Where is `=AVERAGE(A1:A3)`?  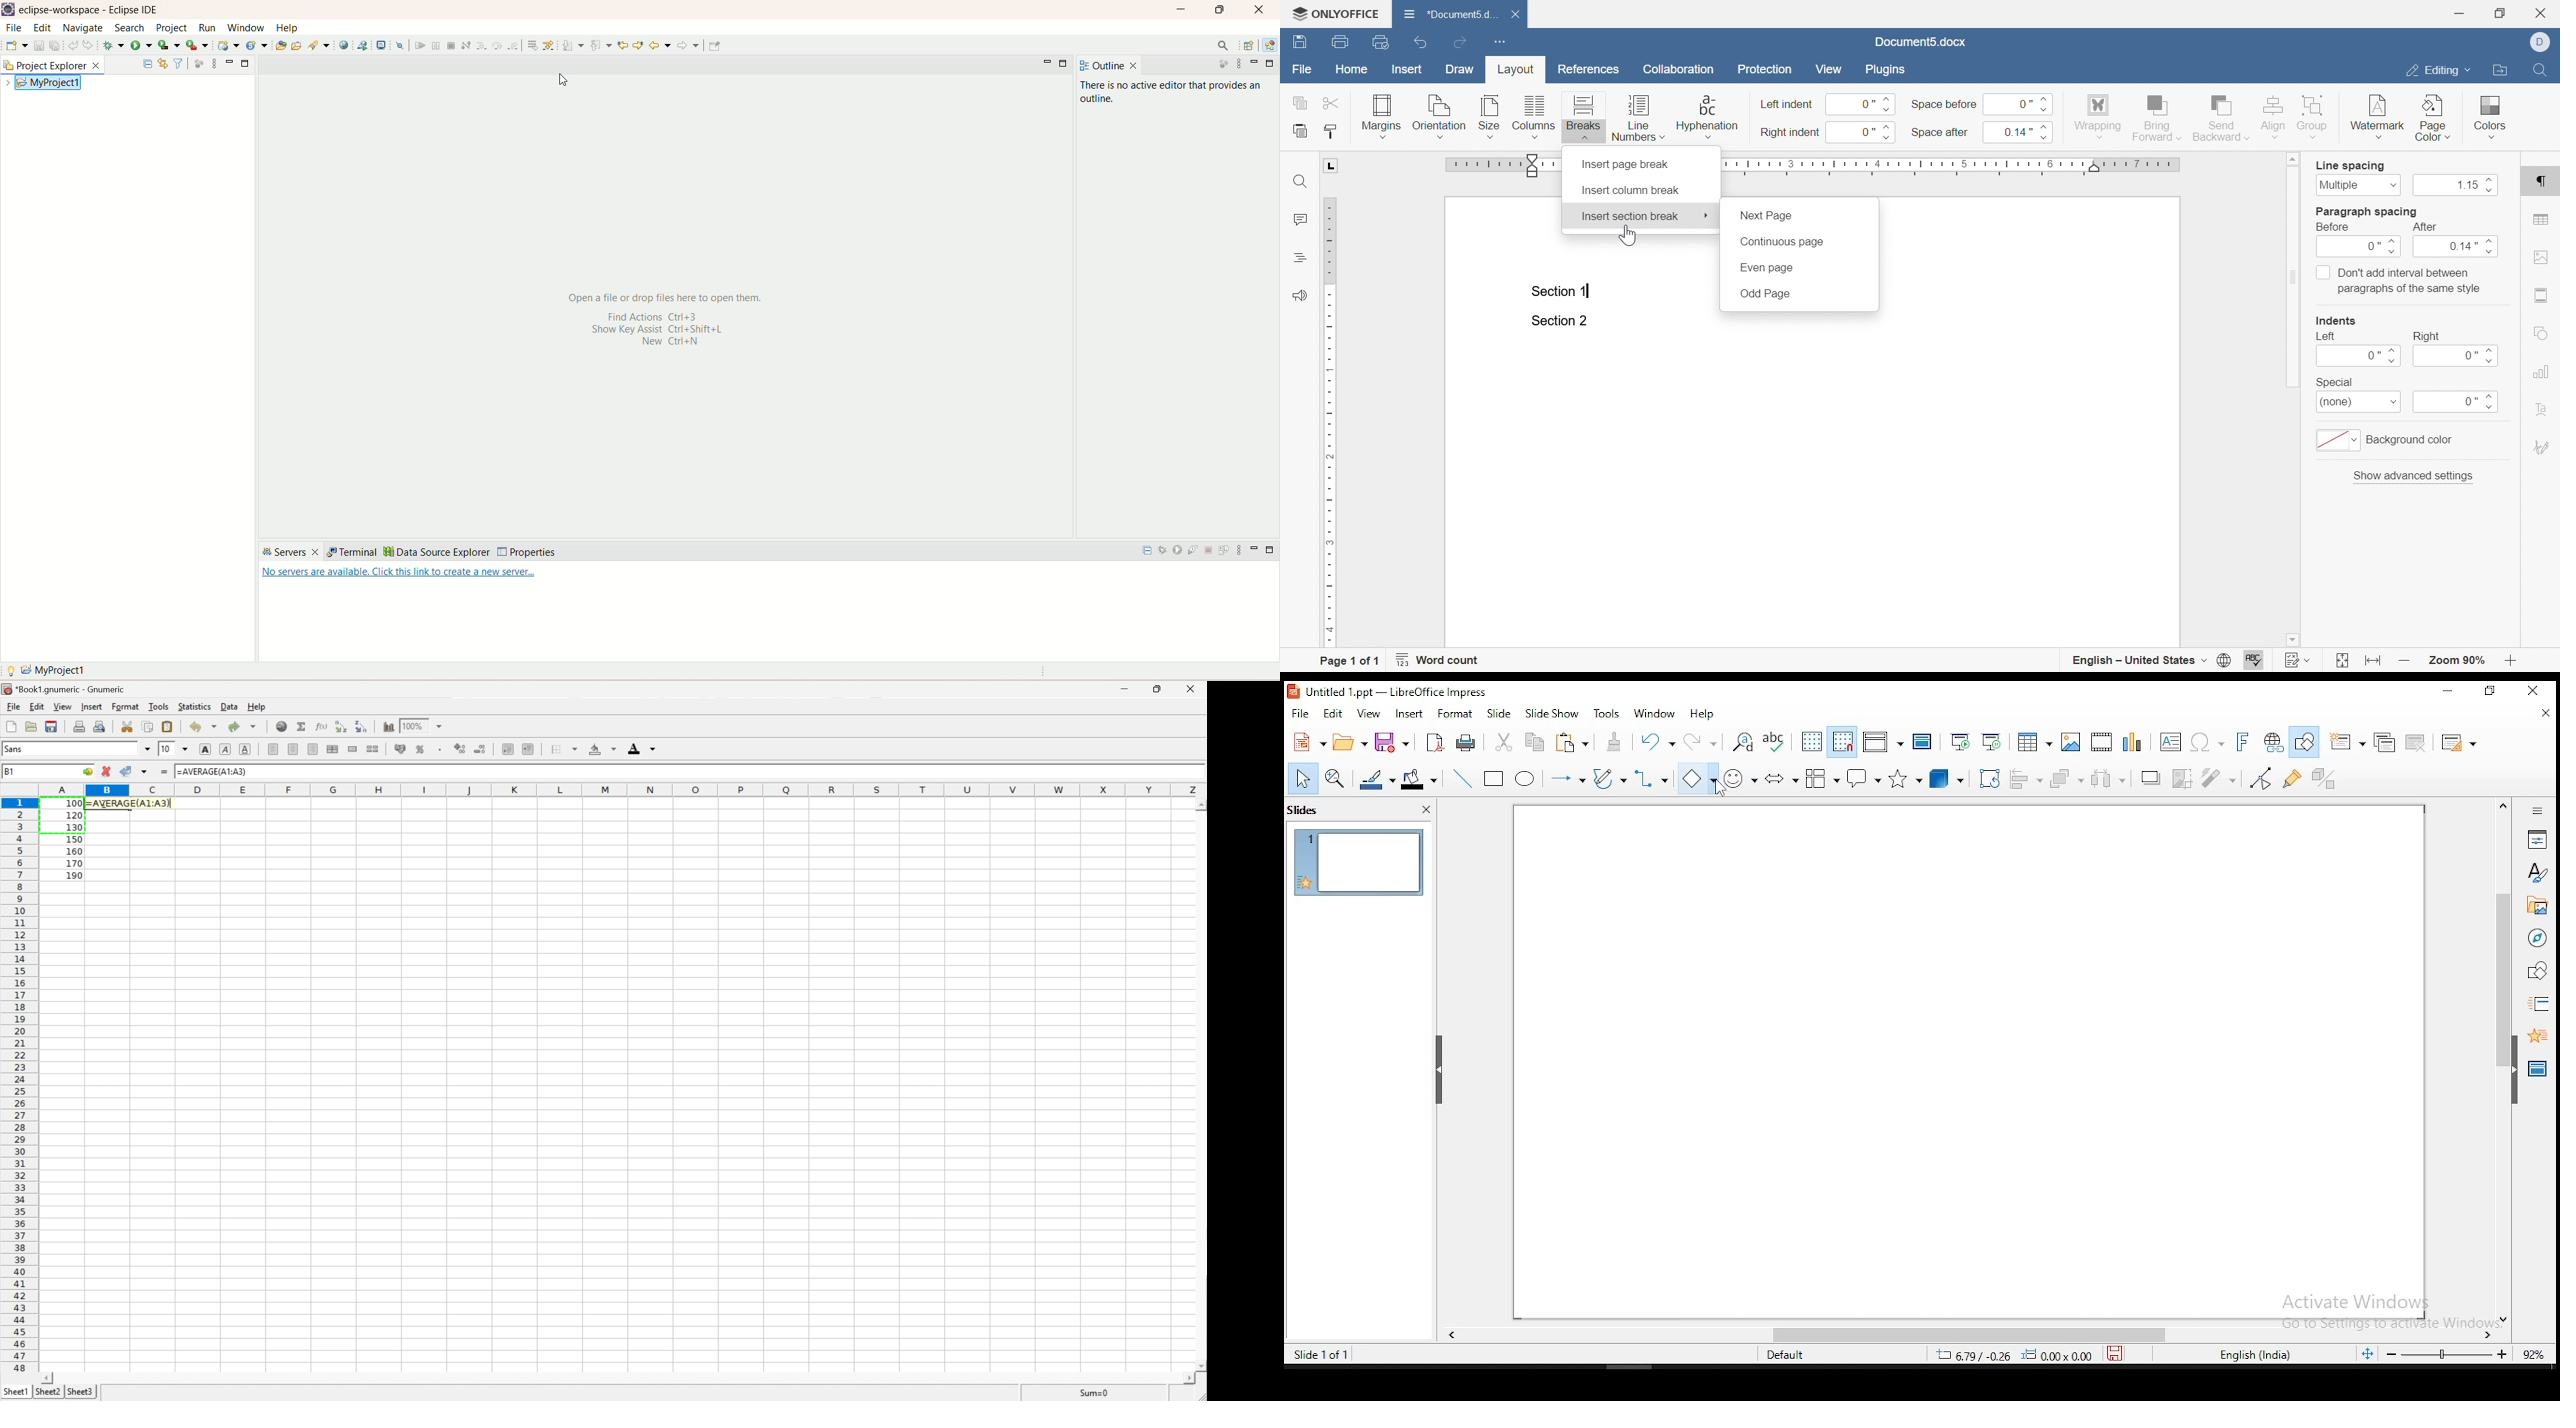
=AVERAGE(A1:A3) is located at coordinates (212, 771).